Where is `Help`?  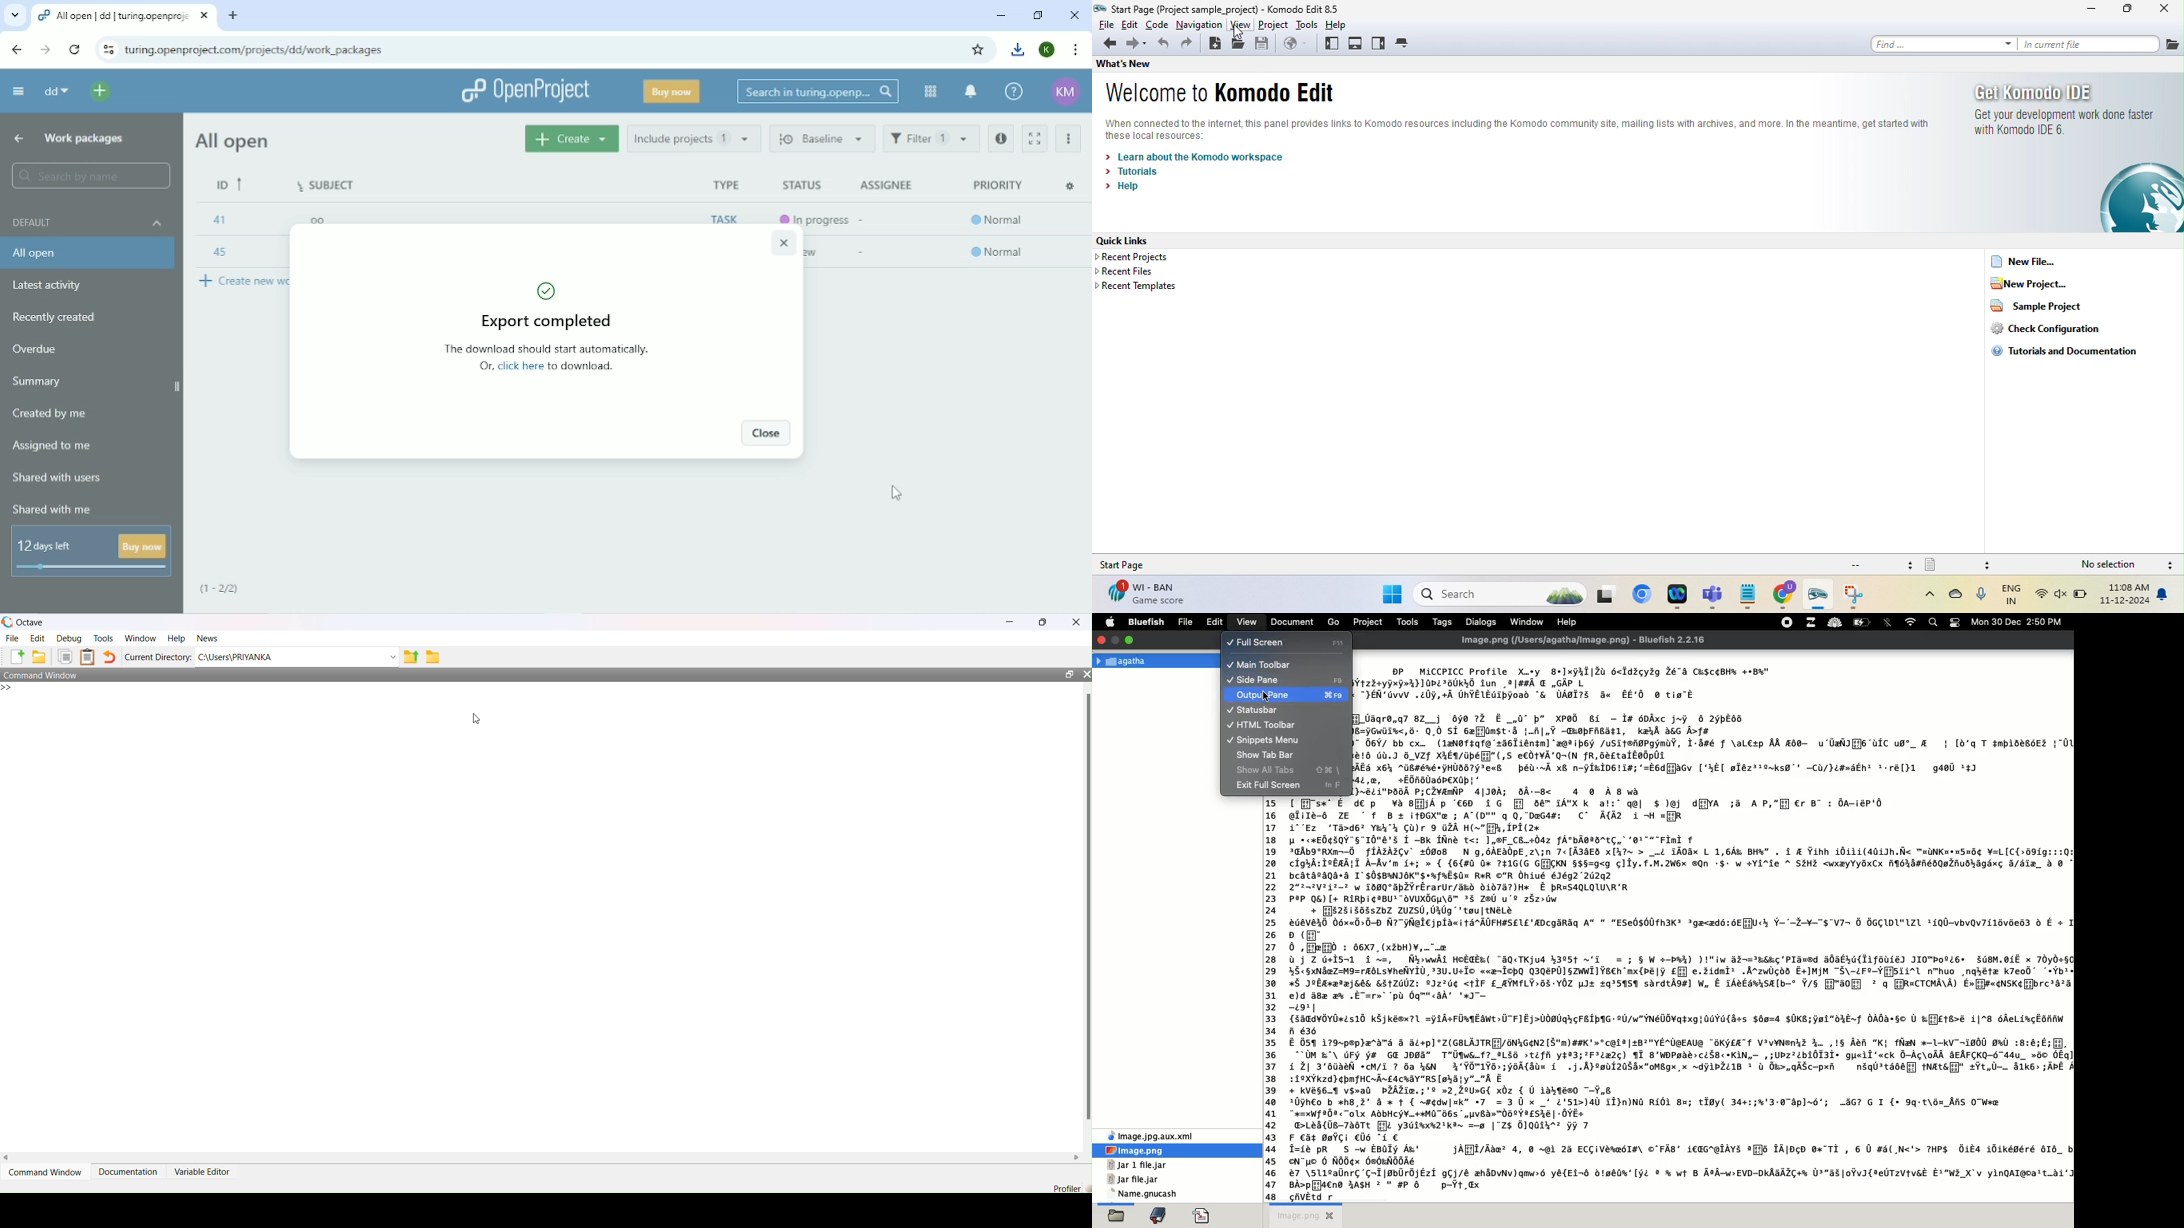
Help is located at coordinates (1013, 92).